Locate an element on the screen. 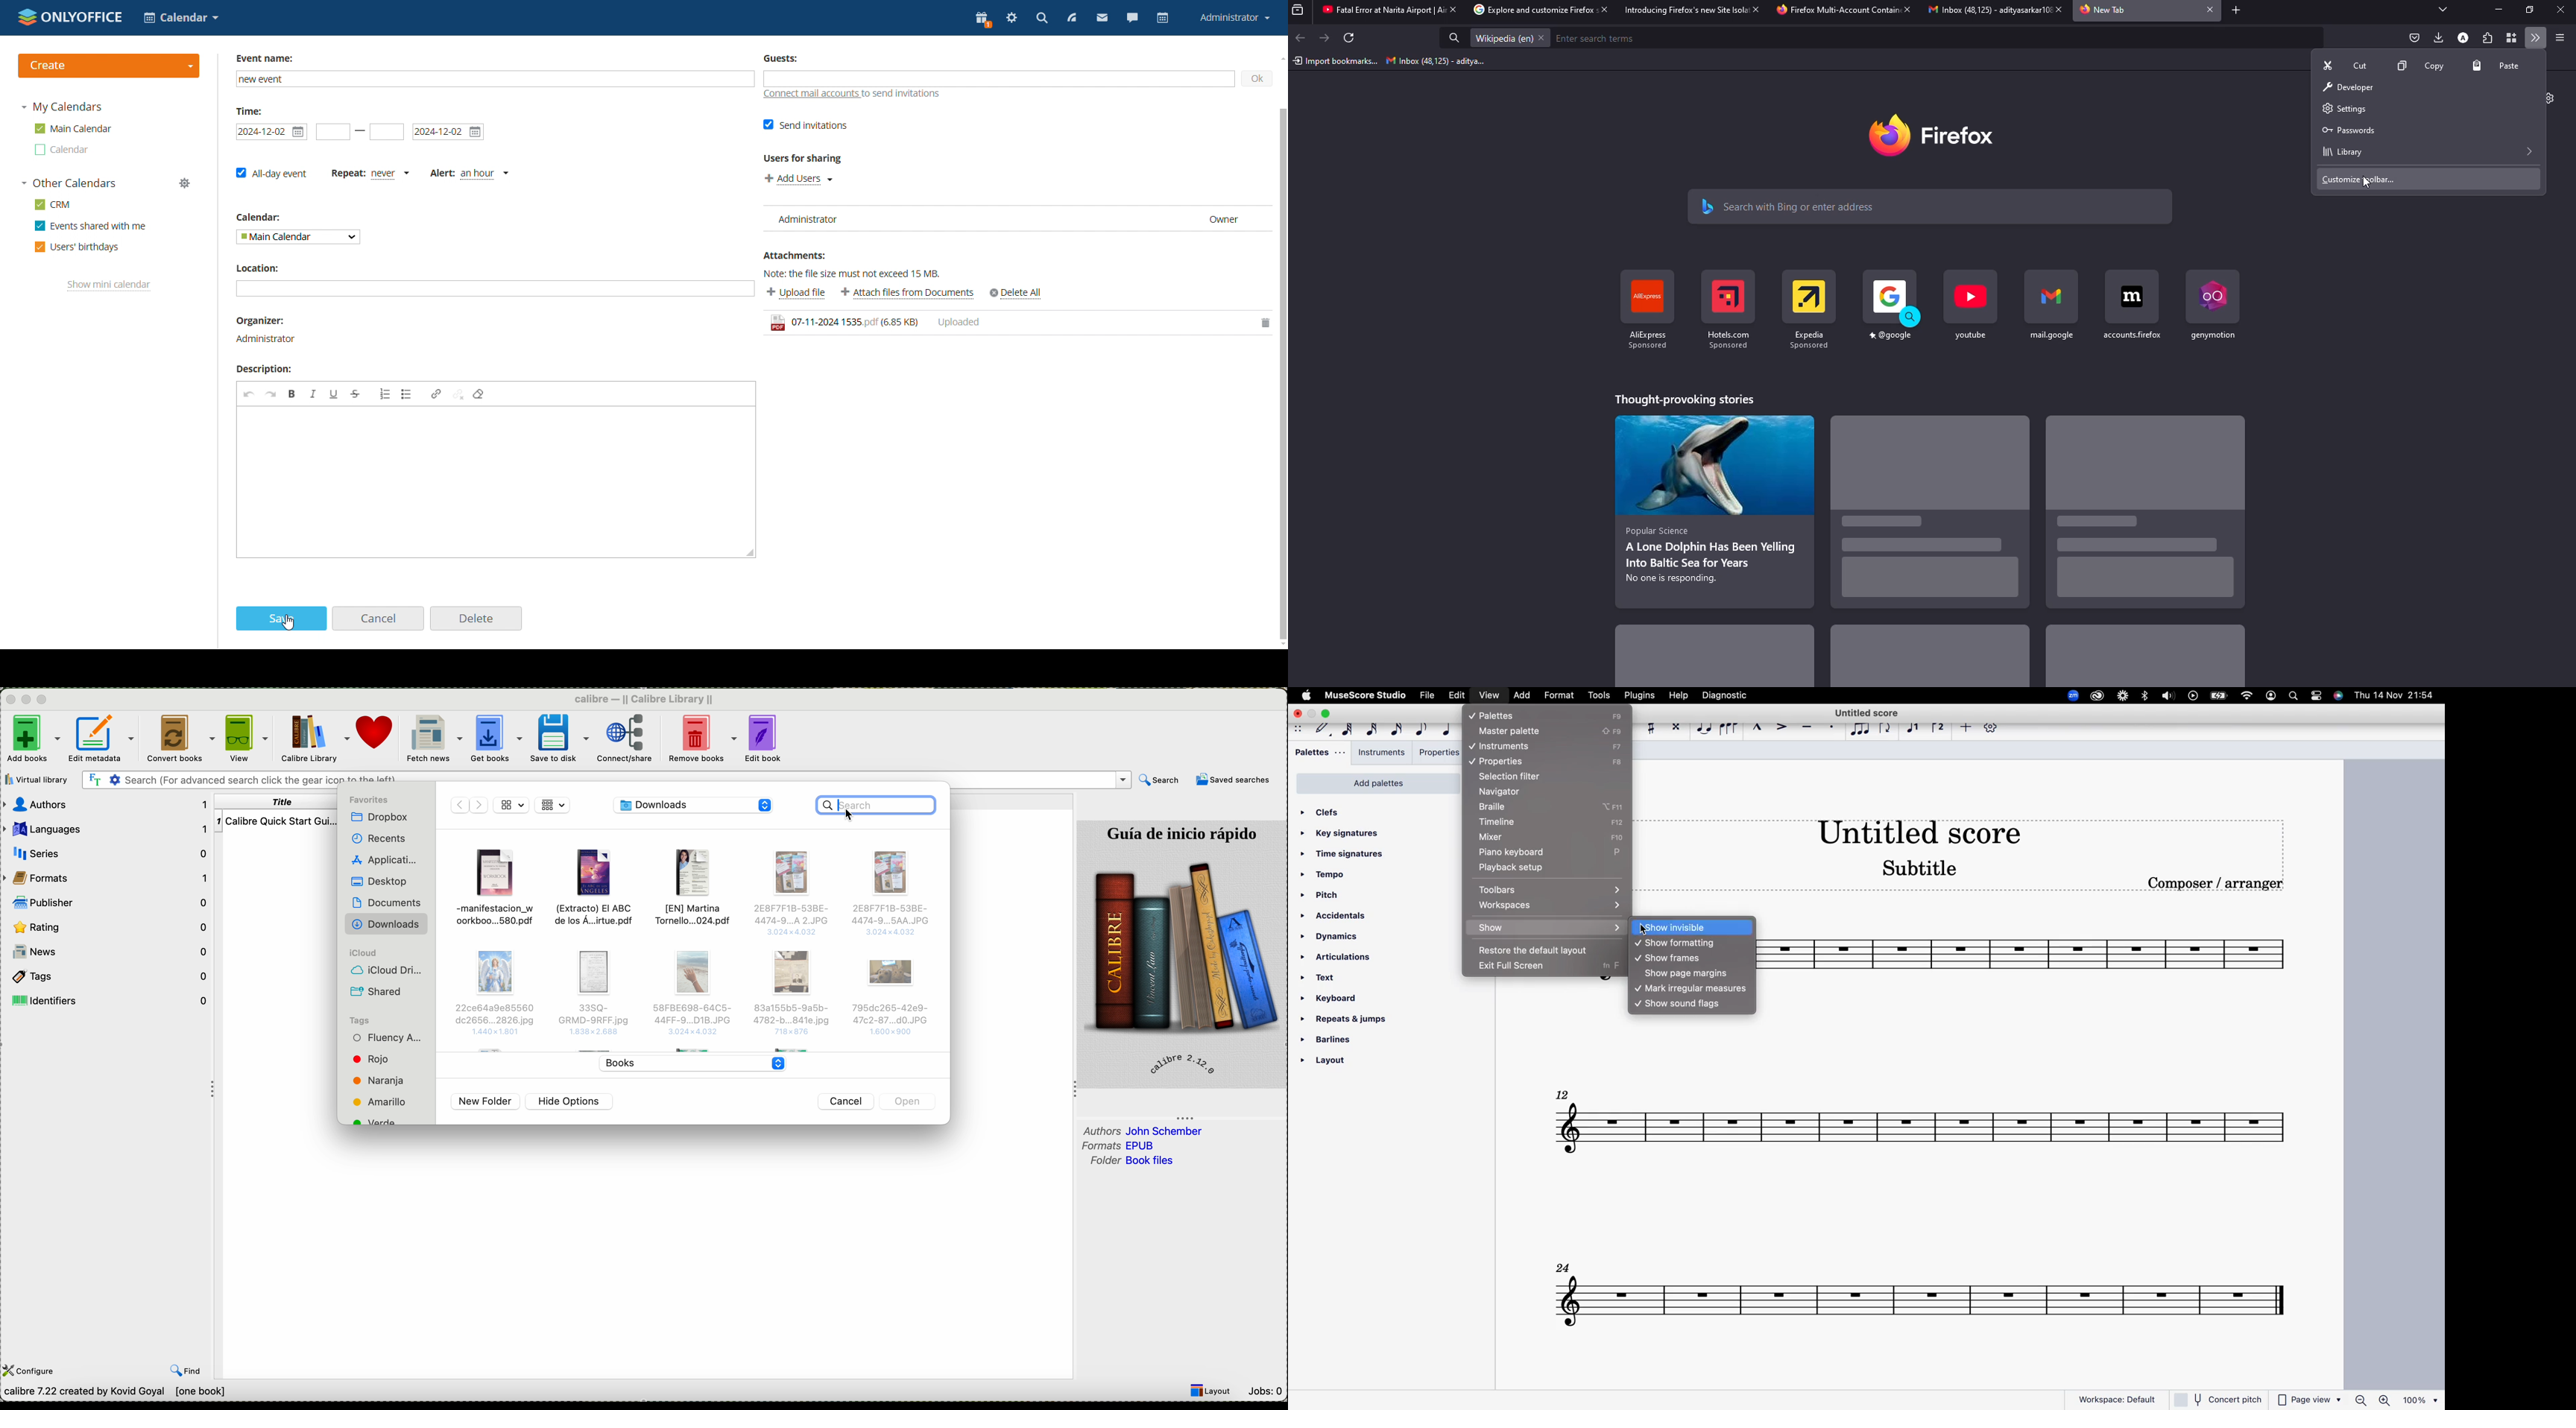 This screenshot has height=1428, width=2576. minimize program is located at coordinates (28, 701).